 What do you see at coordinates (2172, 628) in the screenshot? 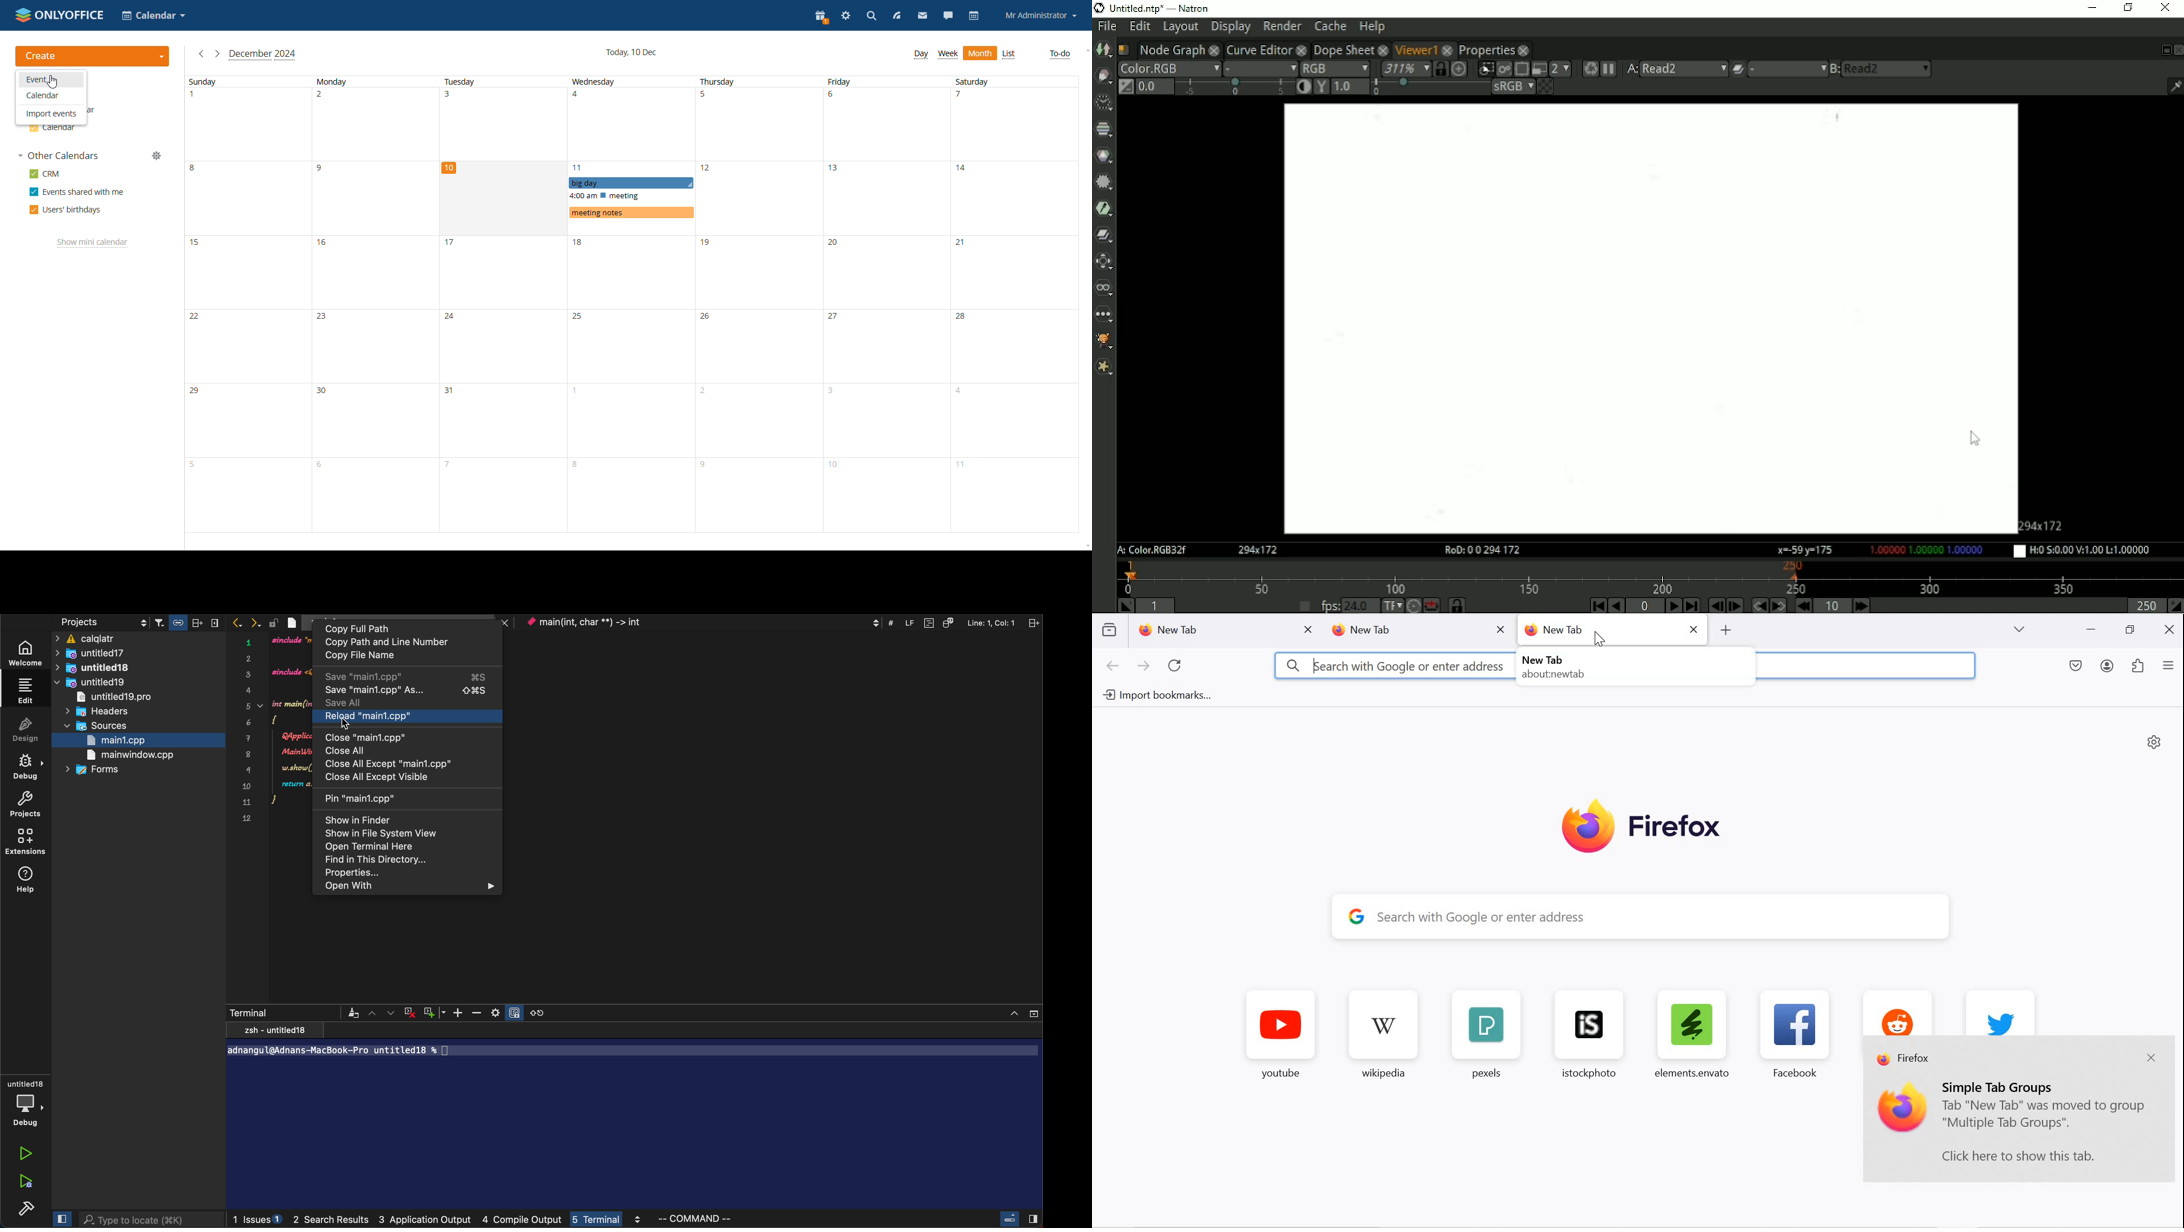
I see `close` at bounding box center [2172, 628].